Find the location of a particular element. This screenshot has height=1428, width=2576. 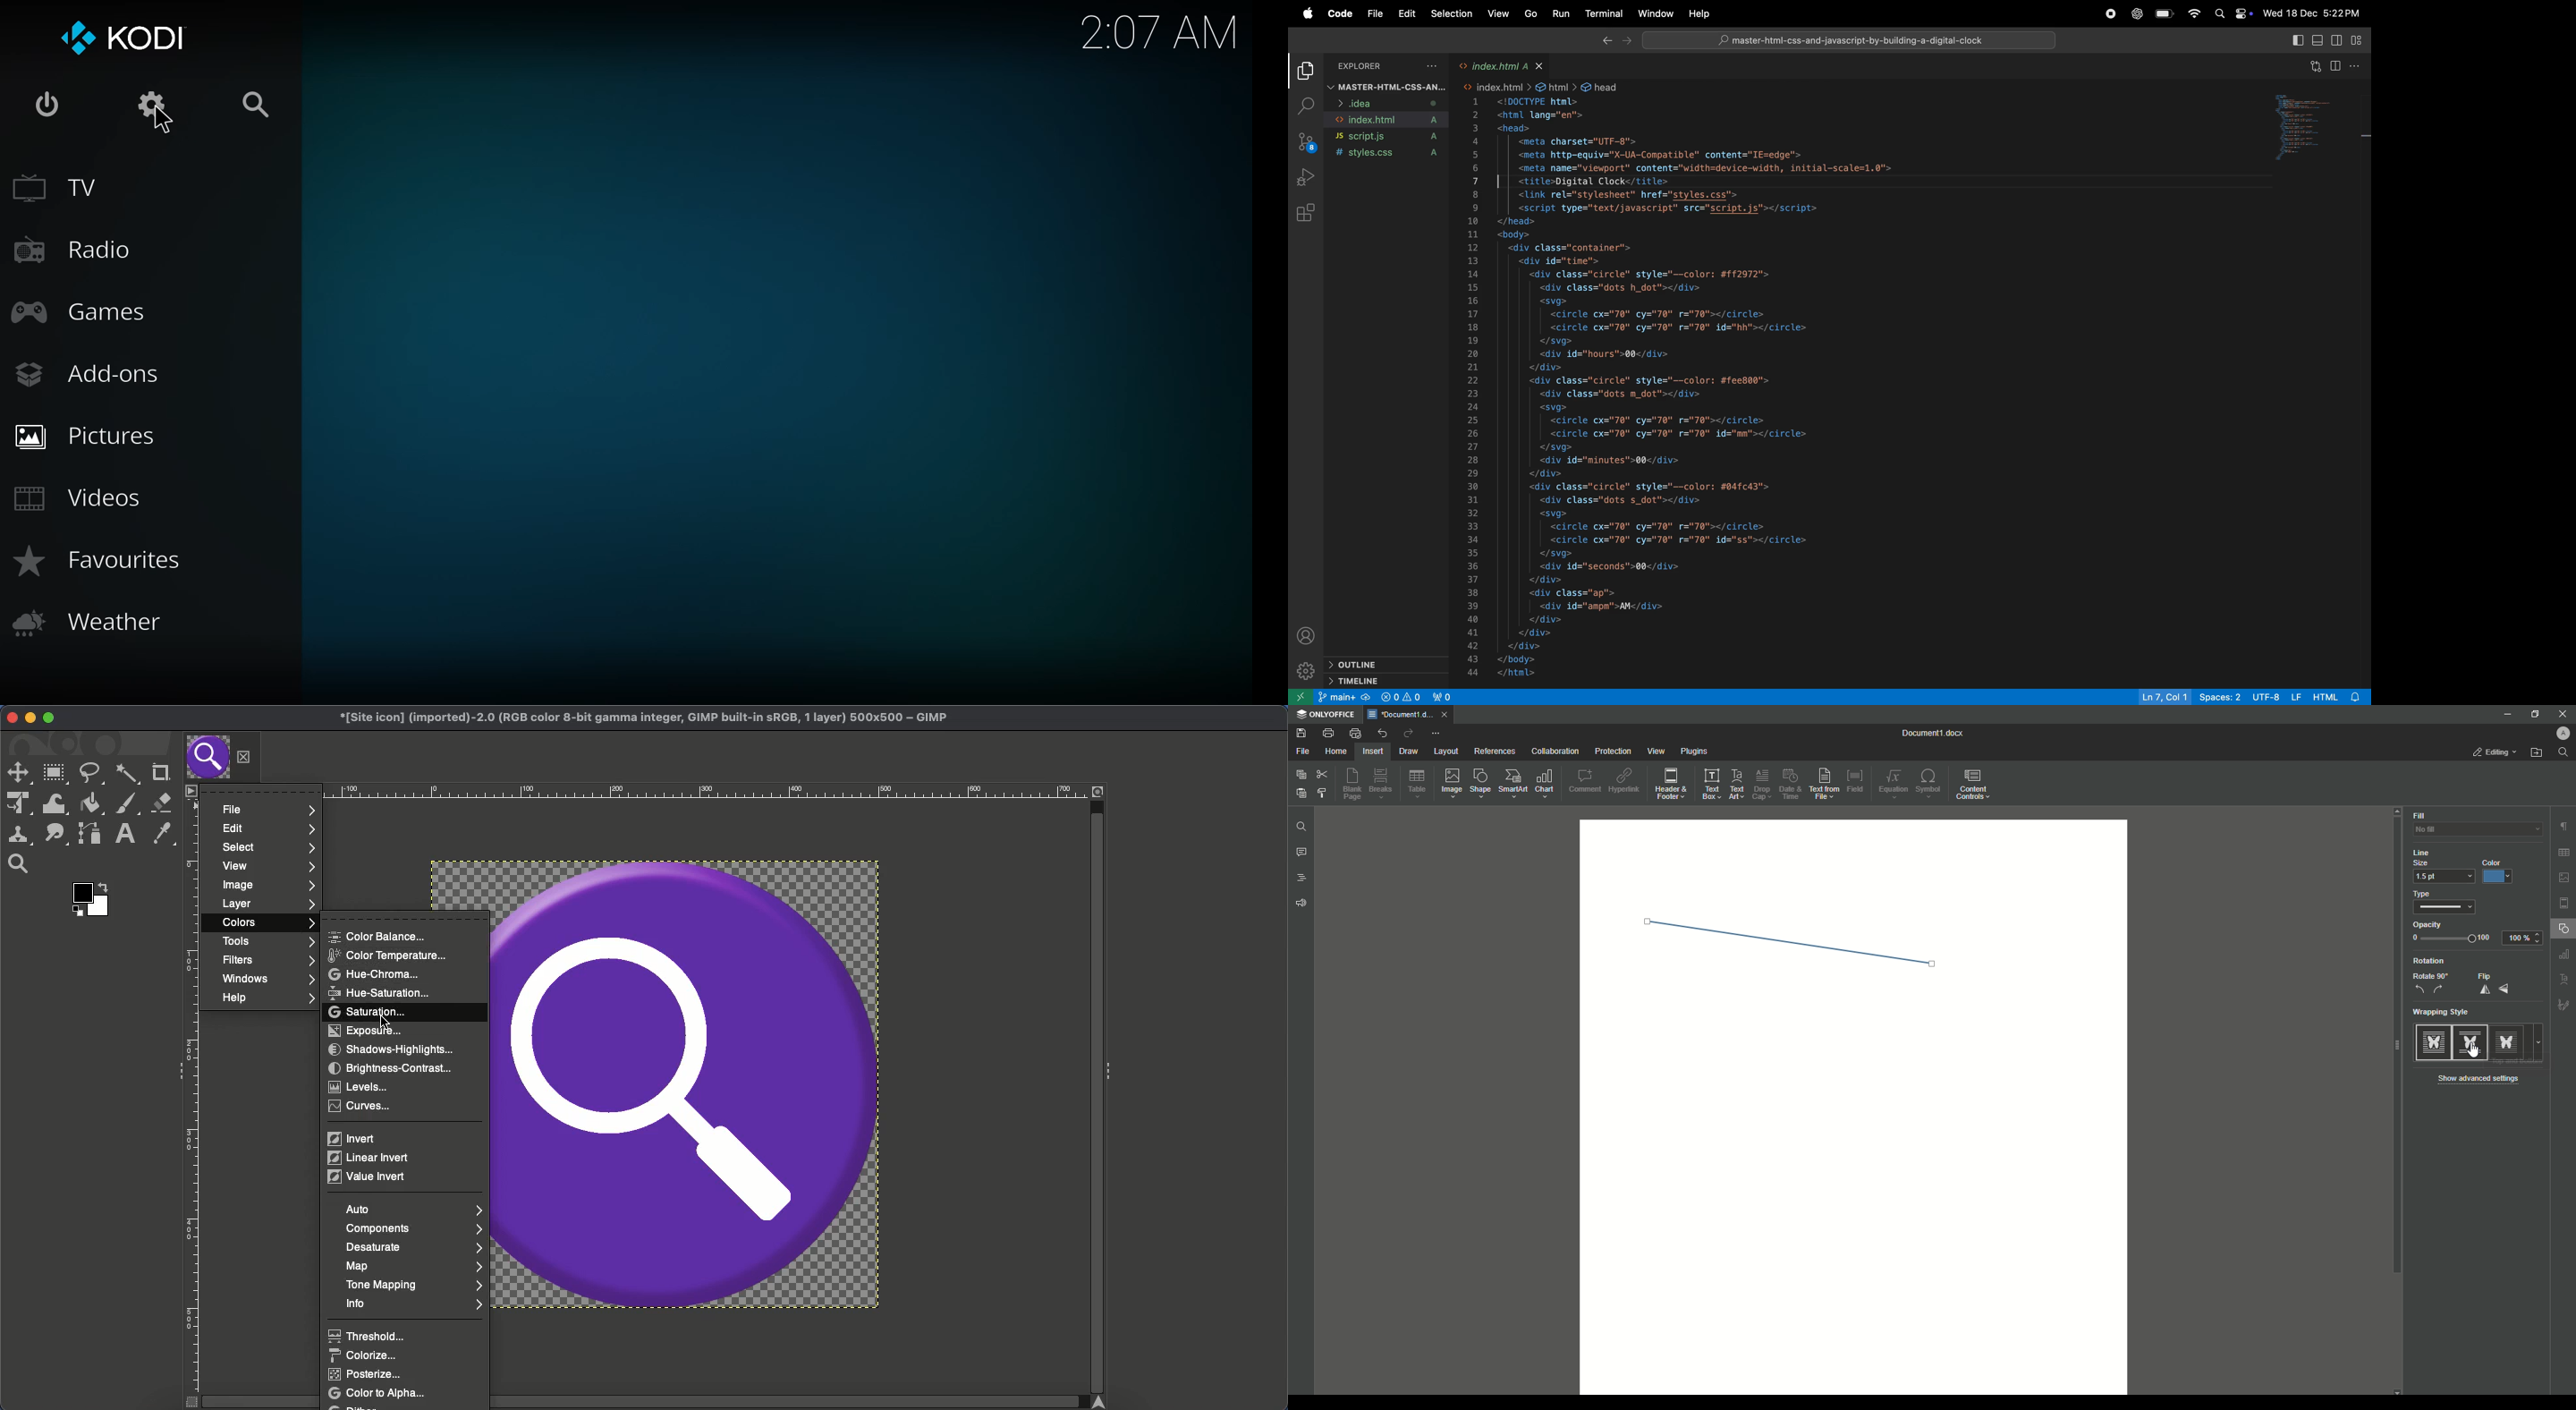

page is located at coordinates (2565, 902).